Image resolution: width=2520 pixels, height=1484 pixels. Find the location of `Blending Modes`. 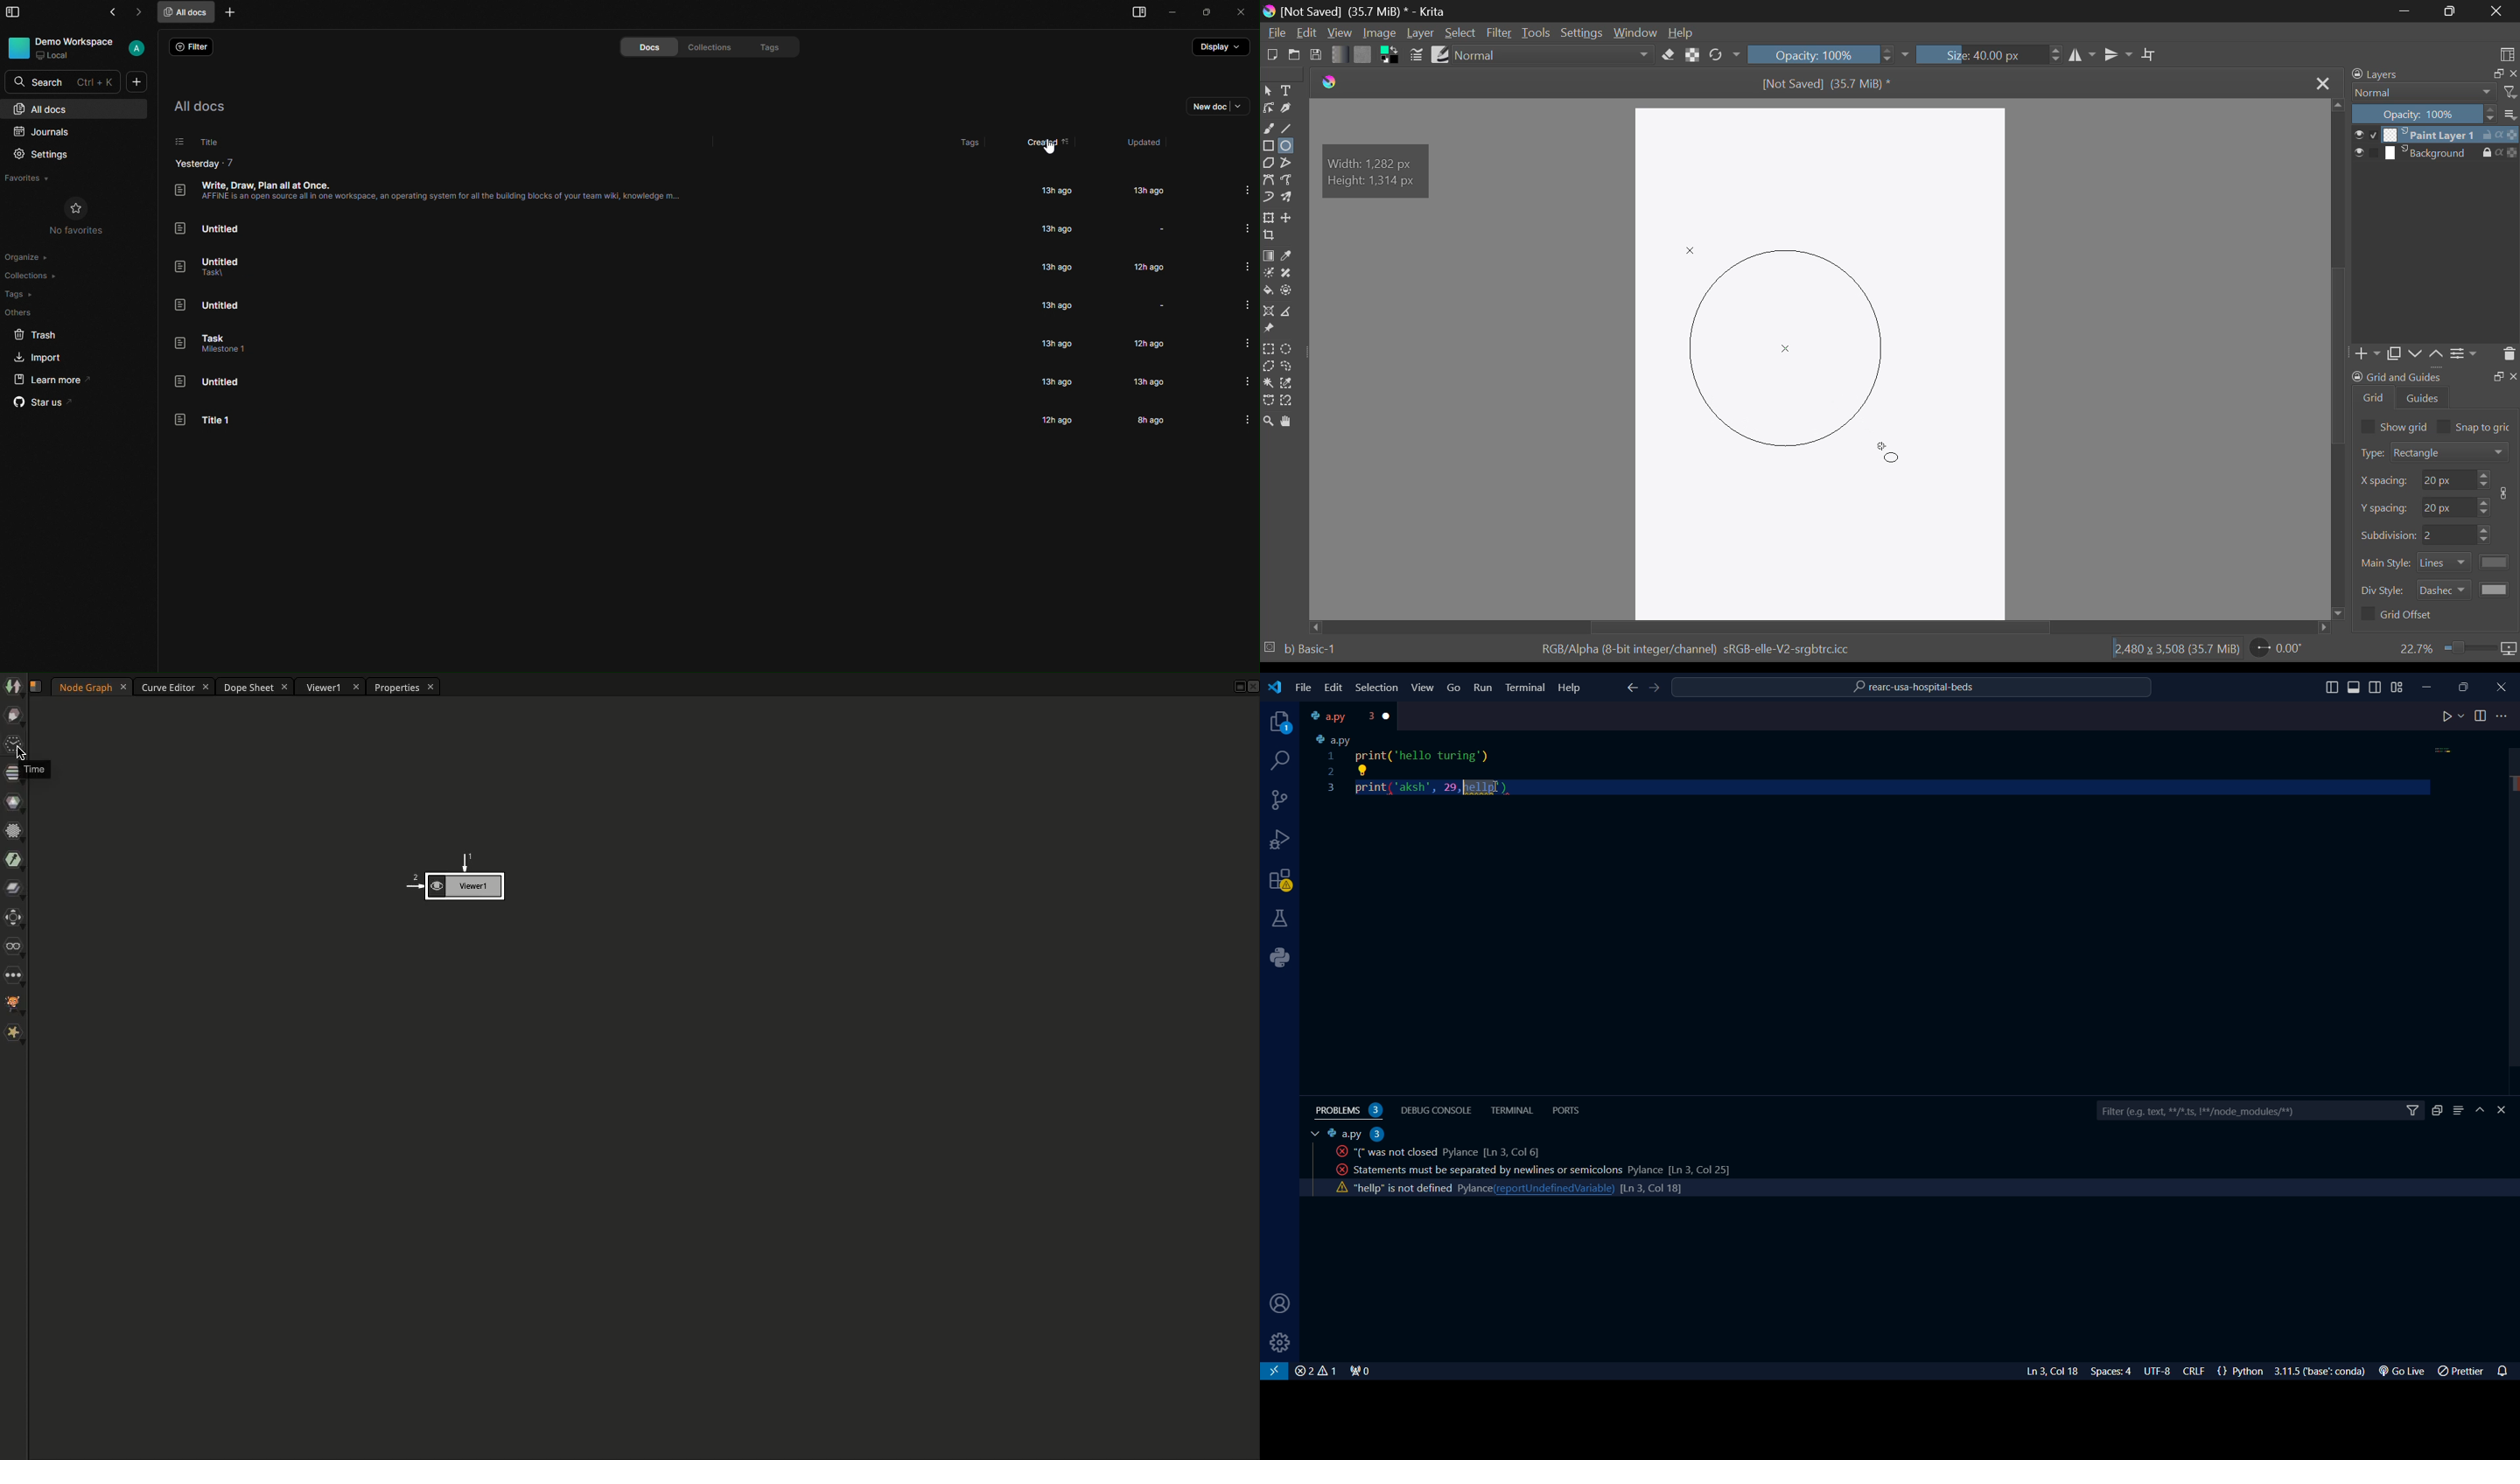

Blending Modes is located at coordinates (2434, 93).